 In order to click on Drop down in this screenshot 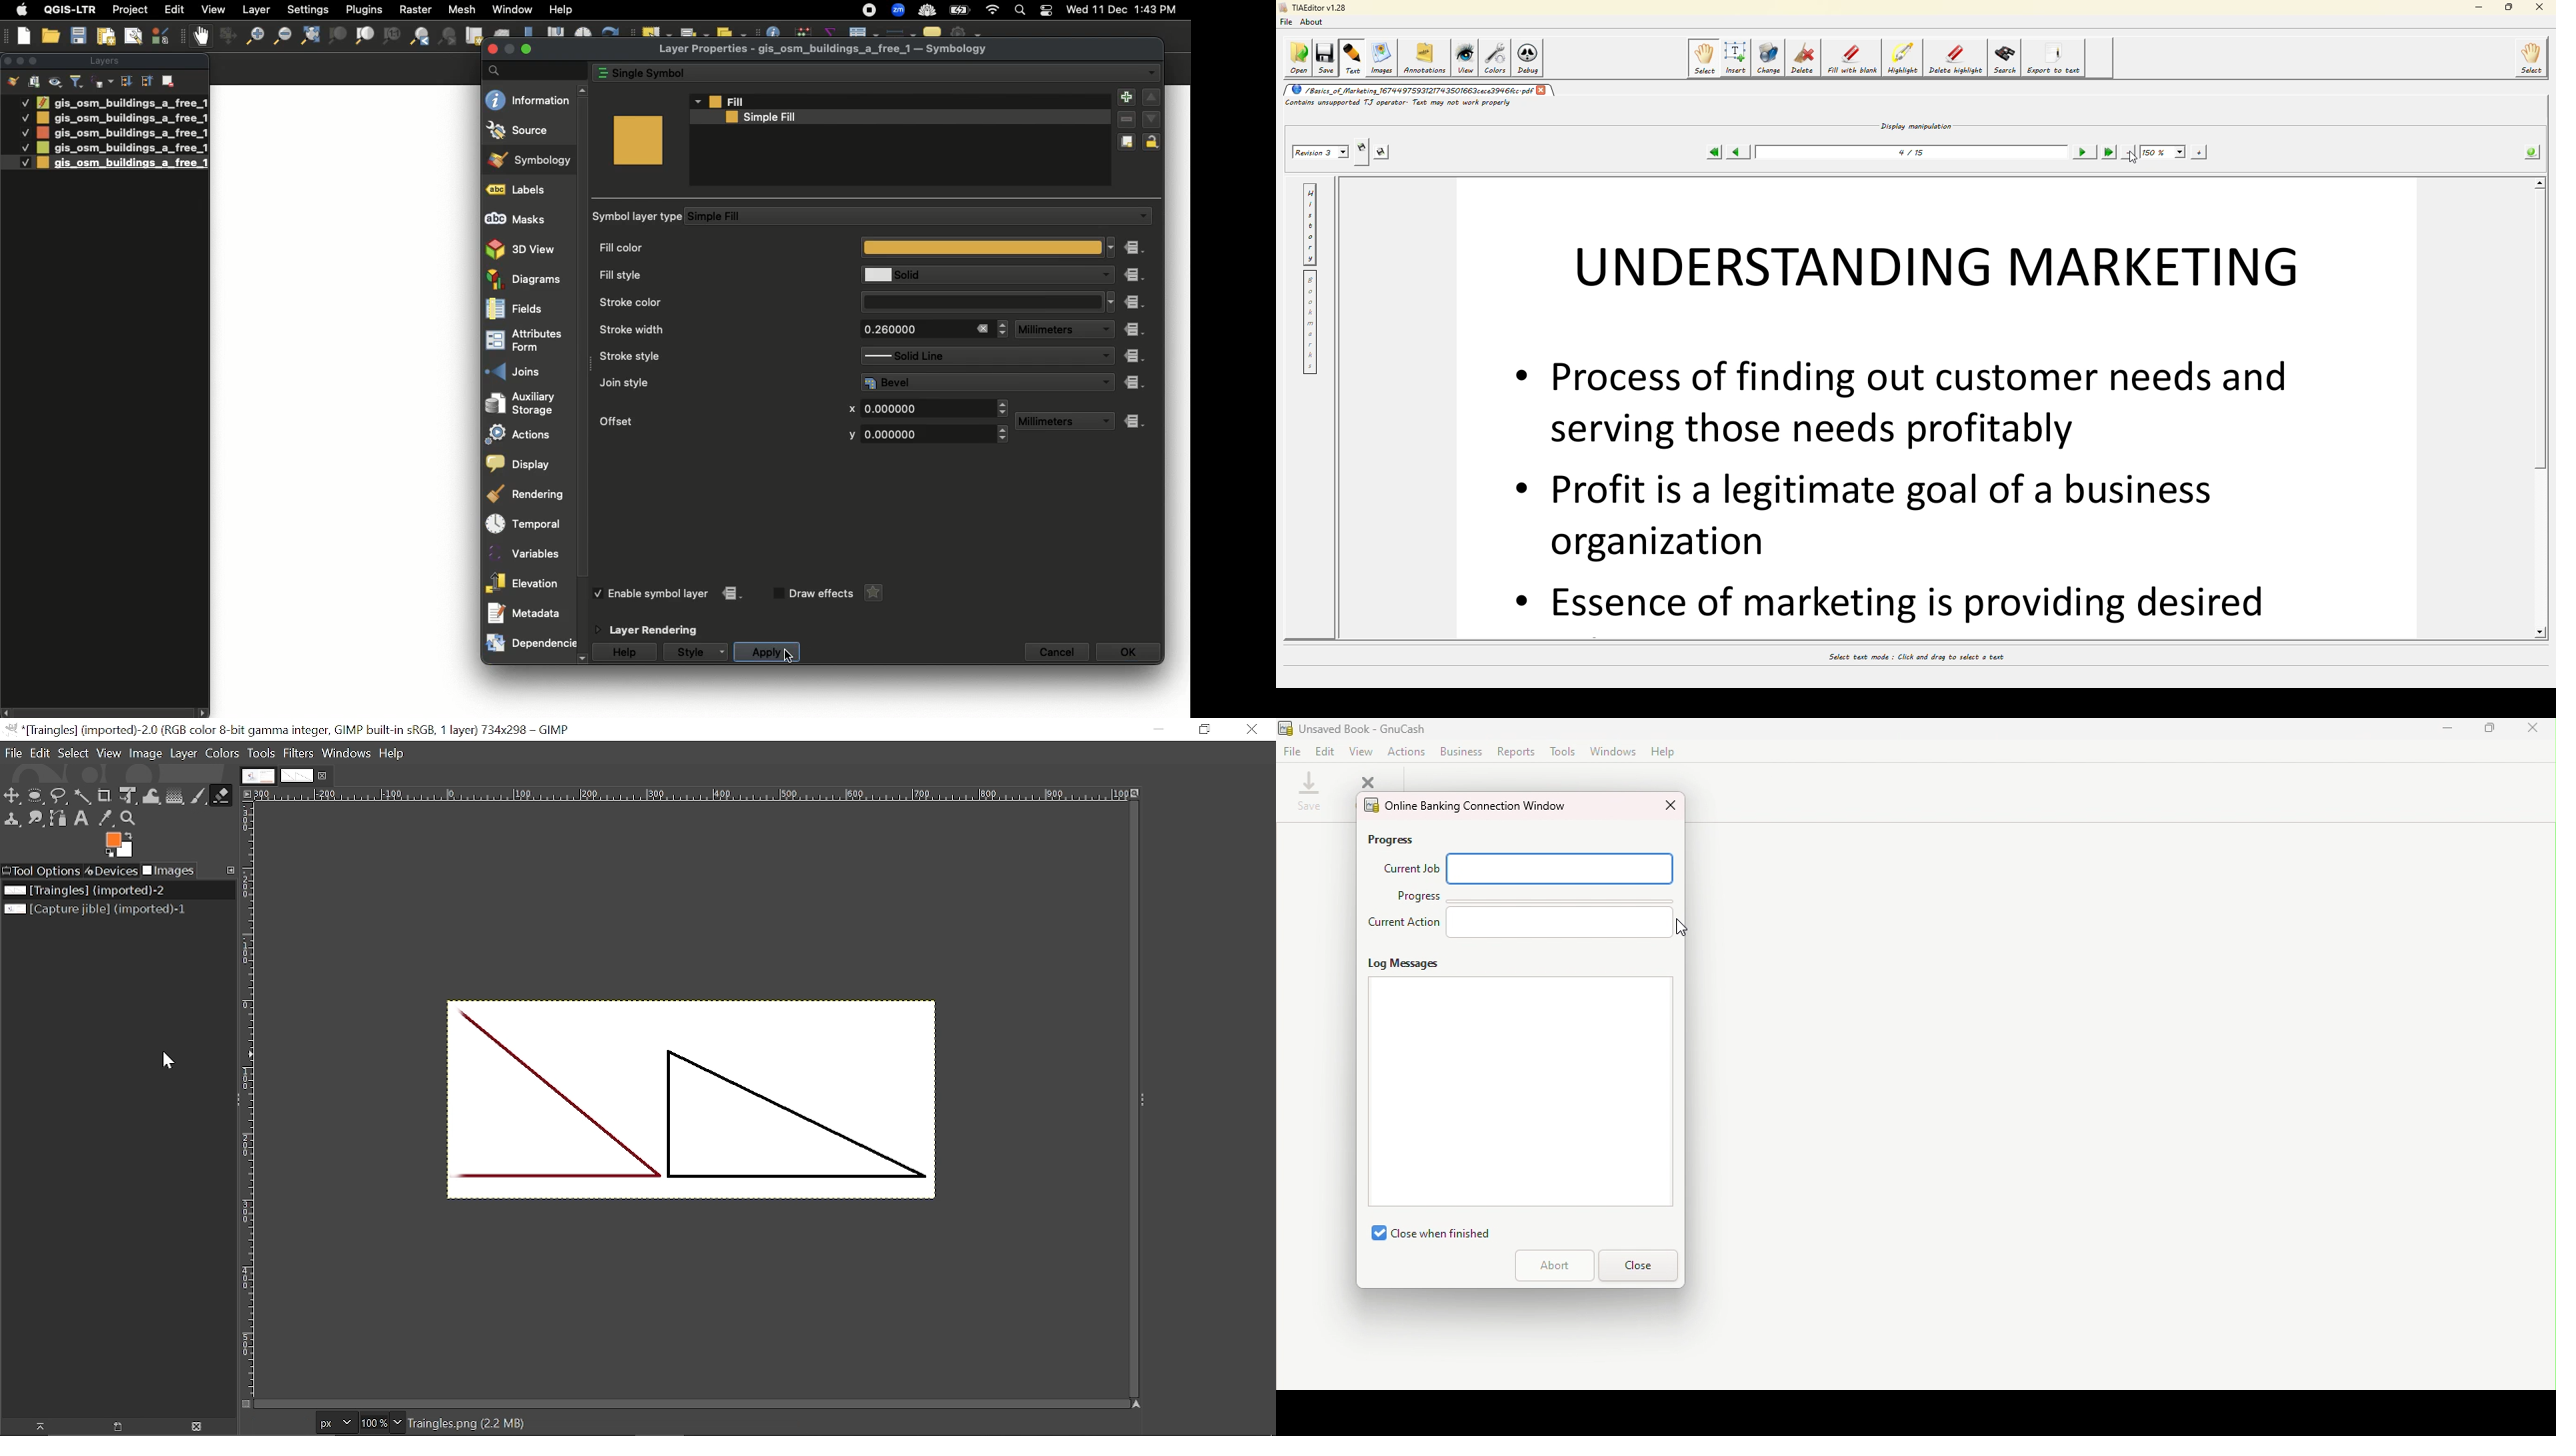, I will do `click(1112, 247)`.